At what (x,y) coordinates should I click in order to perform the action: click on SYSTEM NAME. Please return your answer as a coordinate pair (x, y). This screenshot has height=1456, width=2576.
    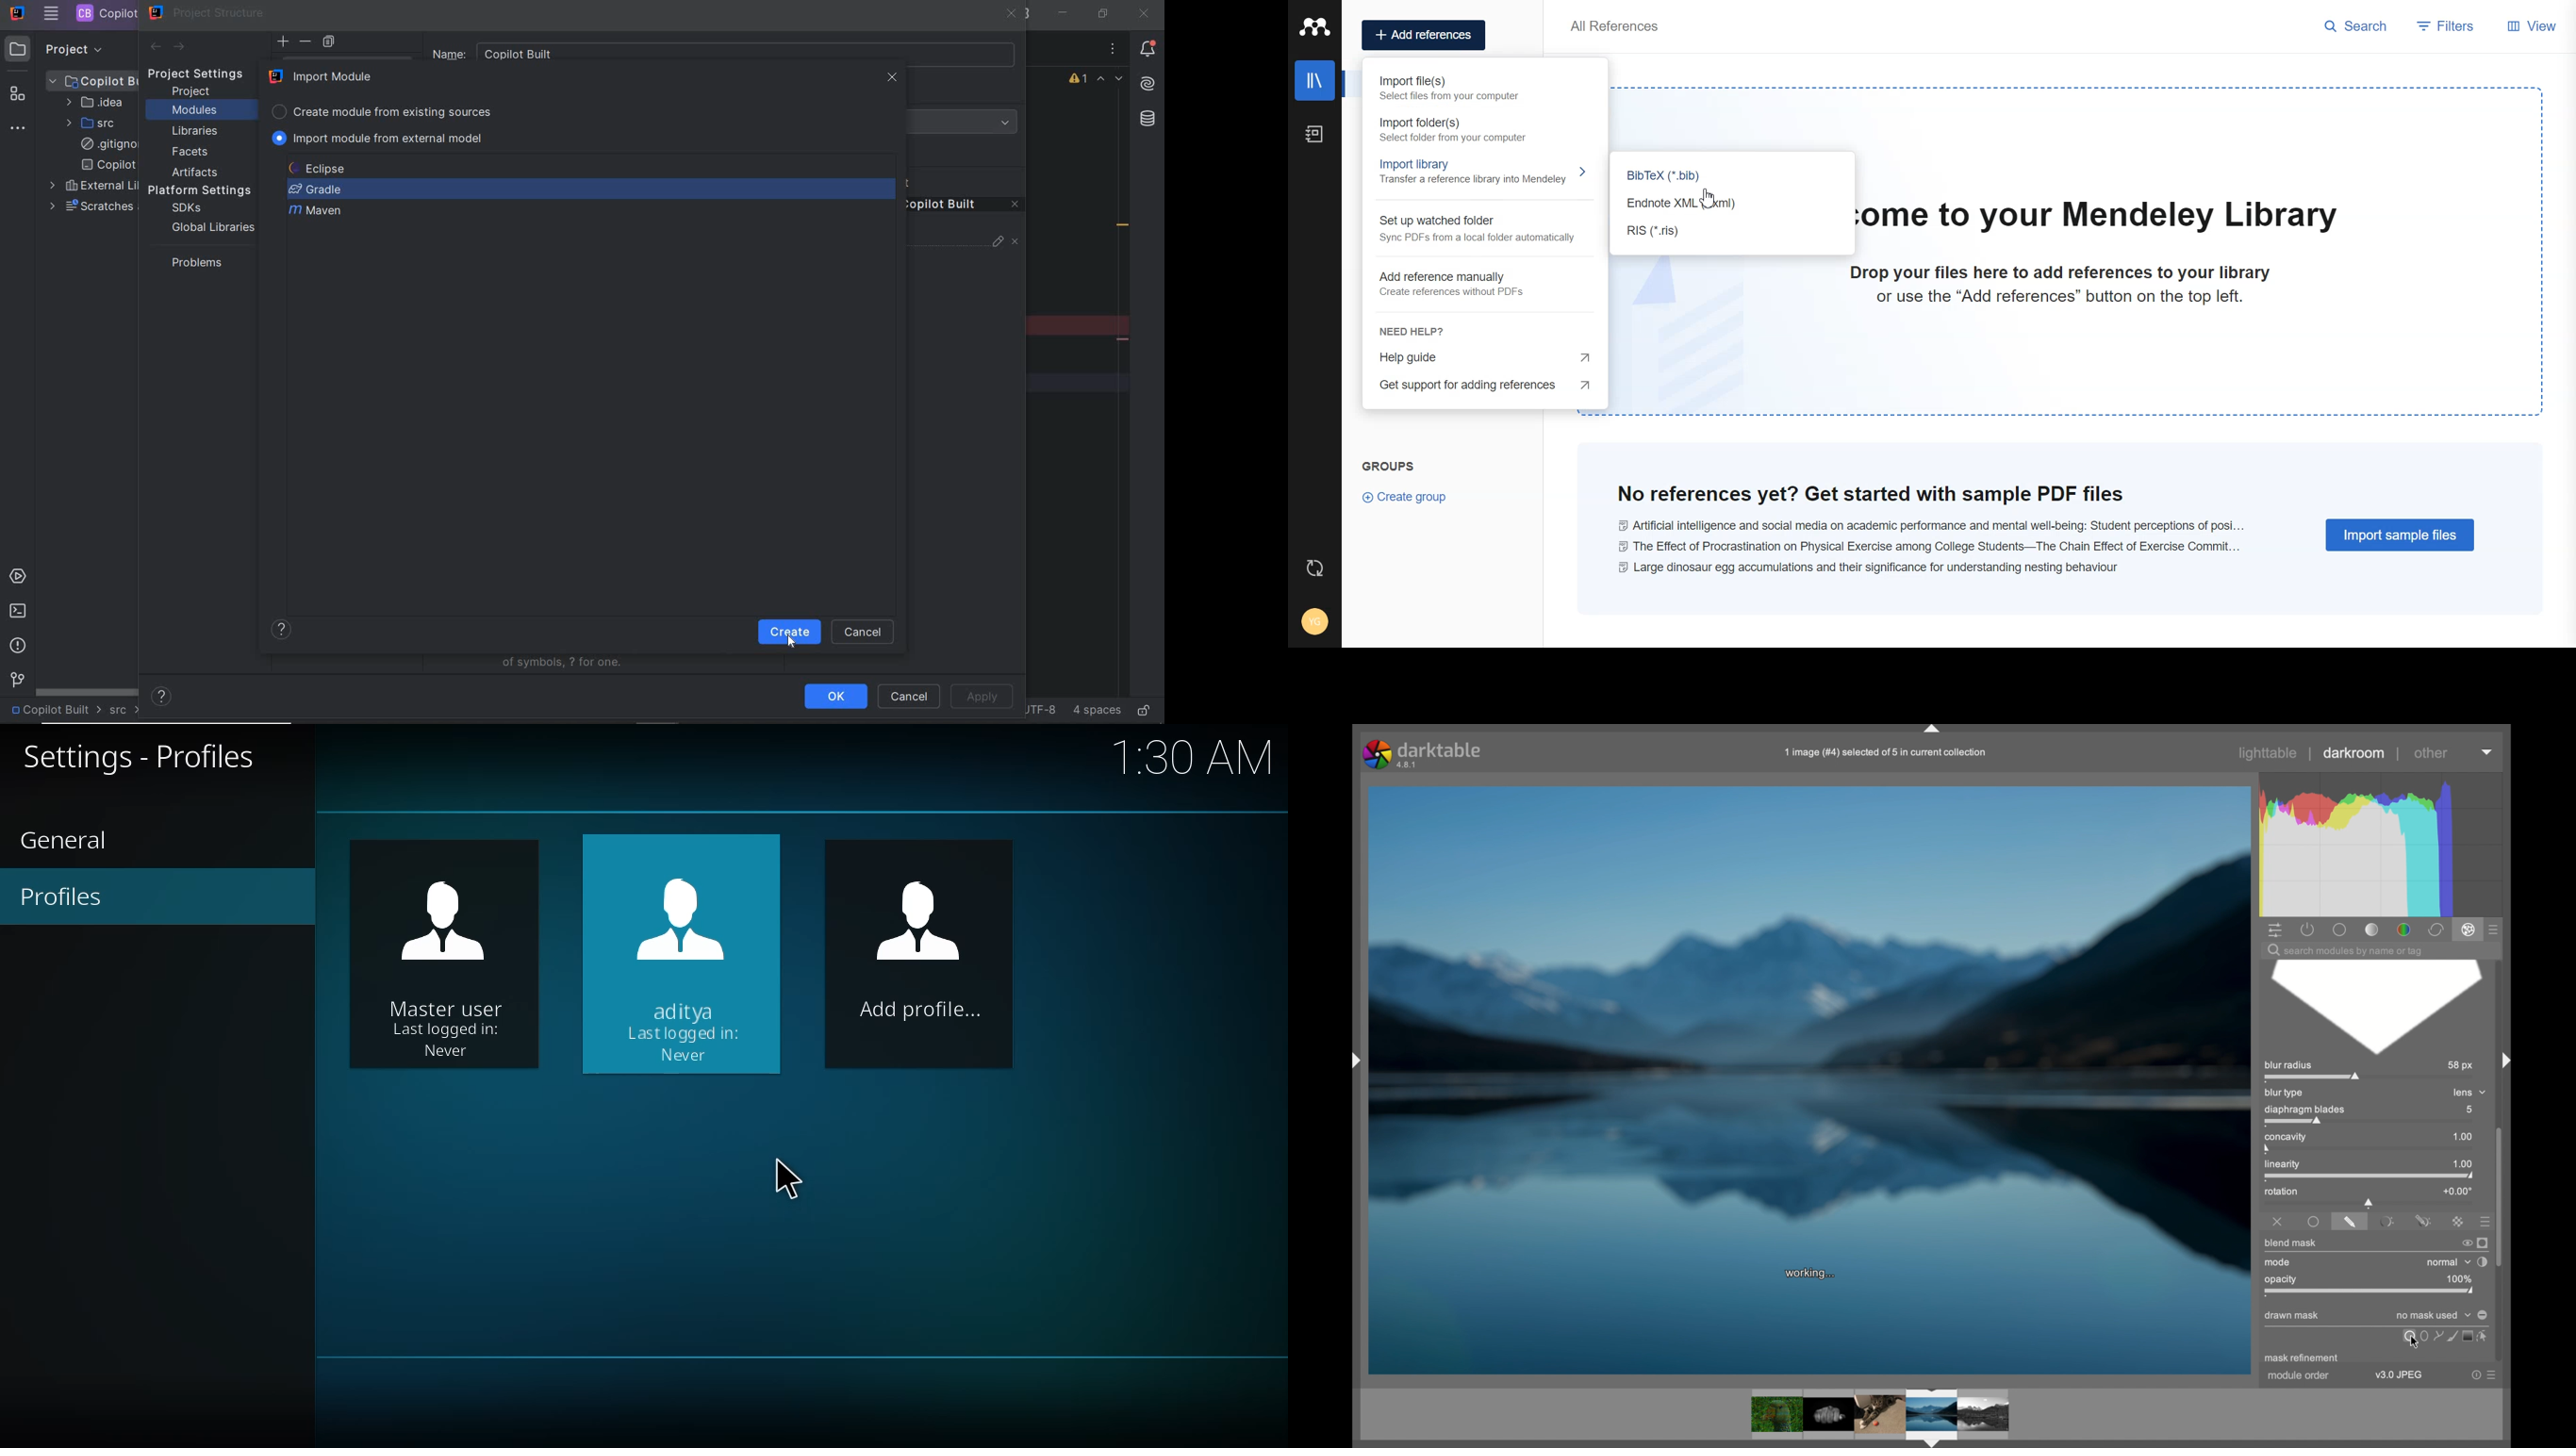
    Looking at the image, I should click on (16, 14).